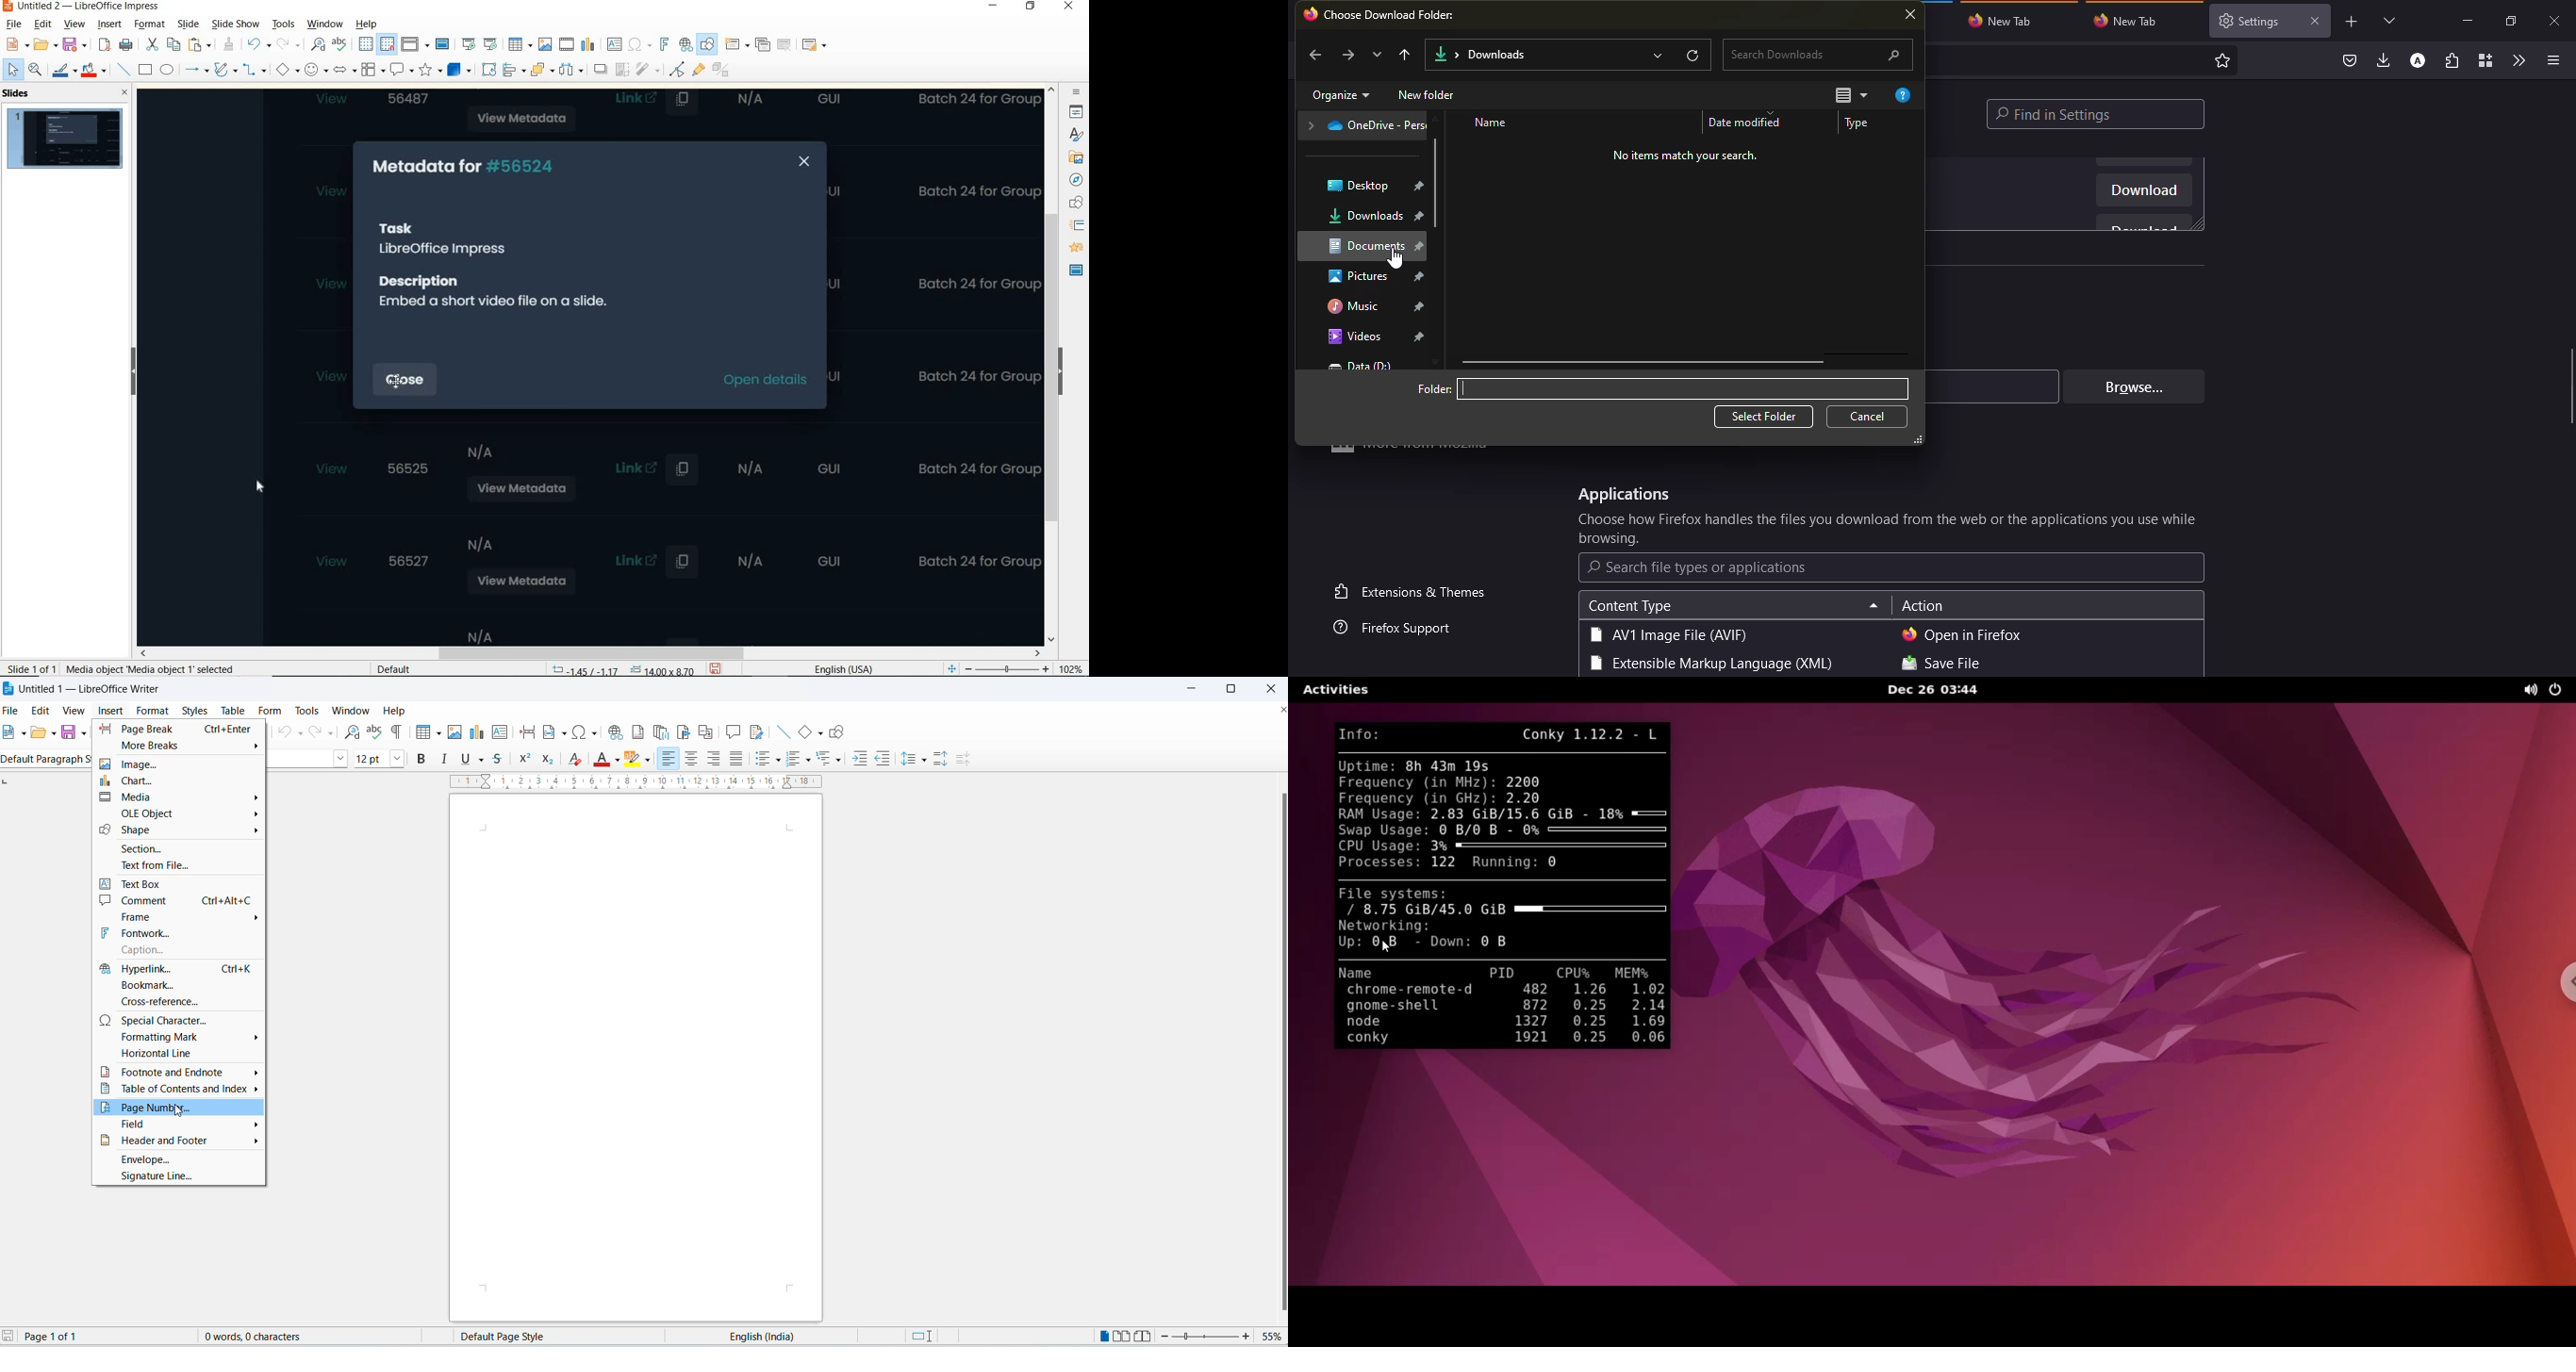 The height and width of the screenshot is (1372, 2576). I want to click on section, so click(179, 848).